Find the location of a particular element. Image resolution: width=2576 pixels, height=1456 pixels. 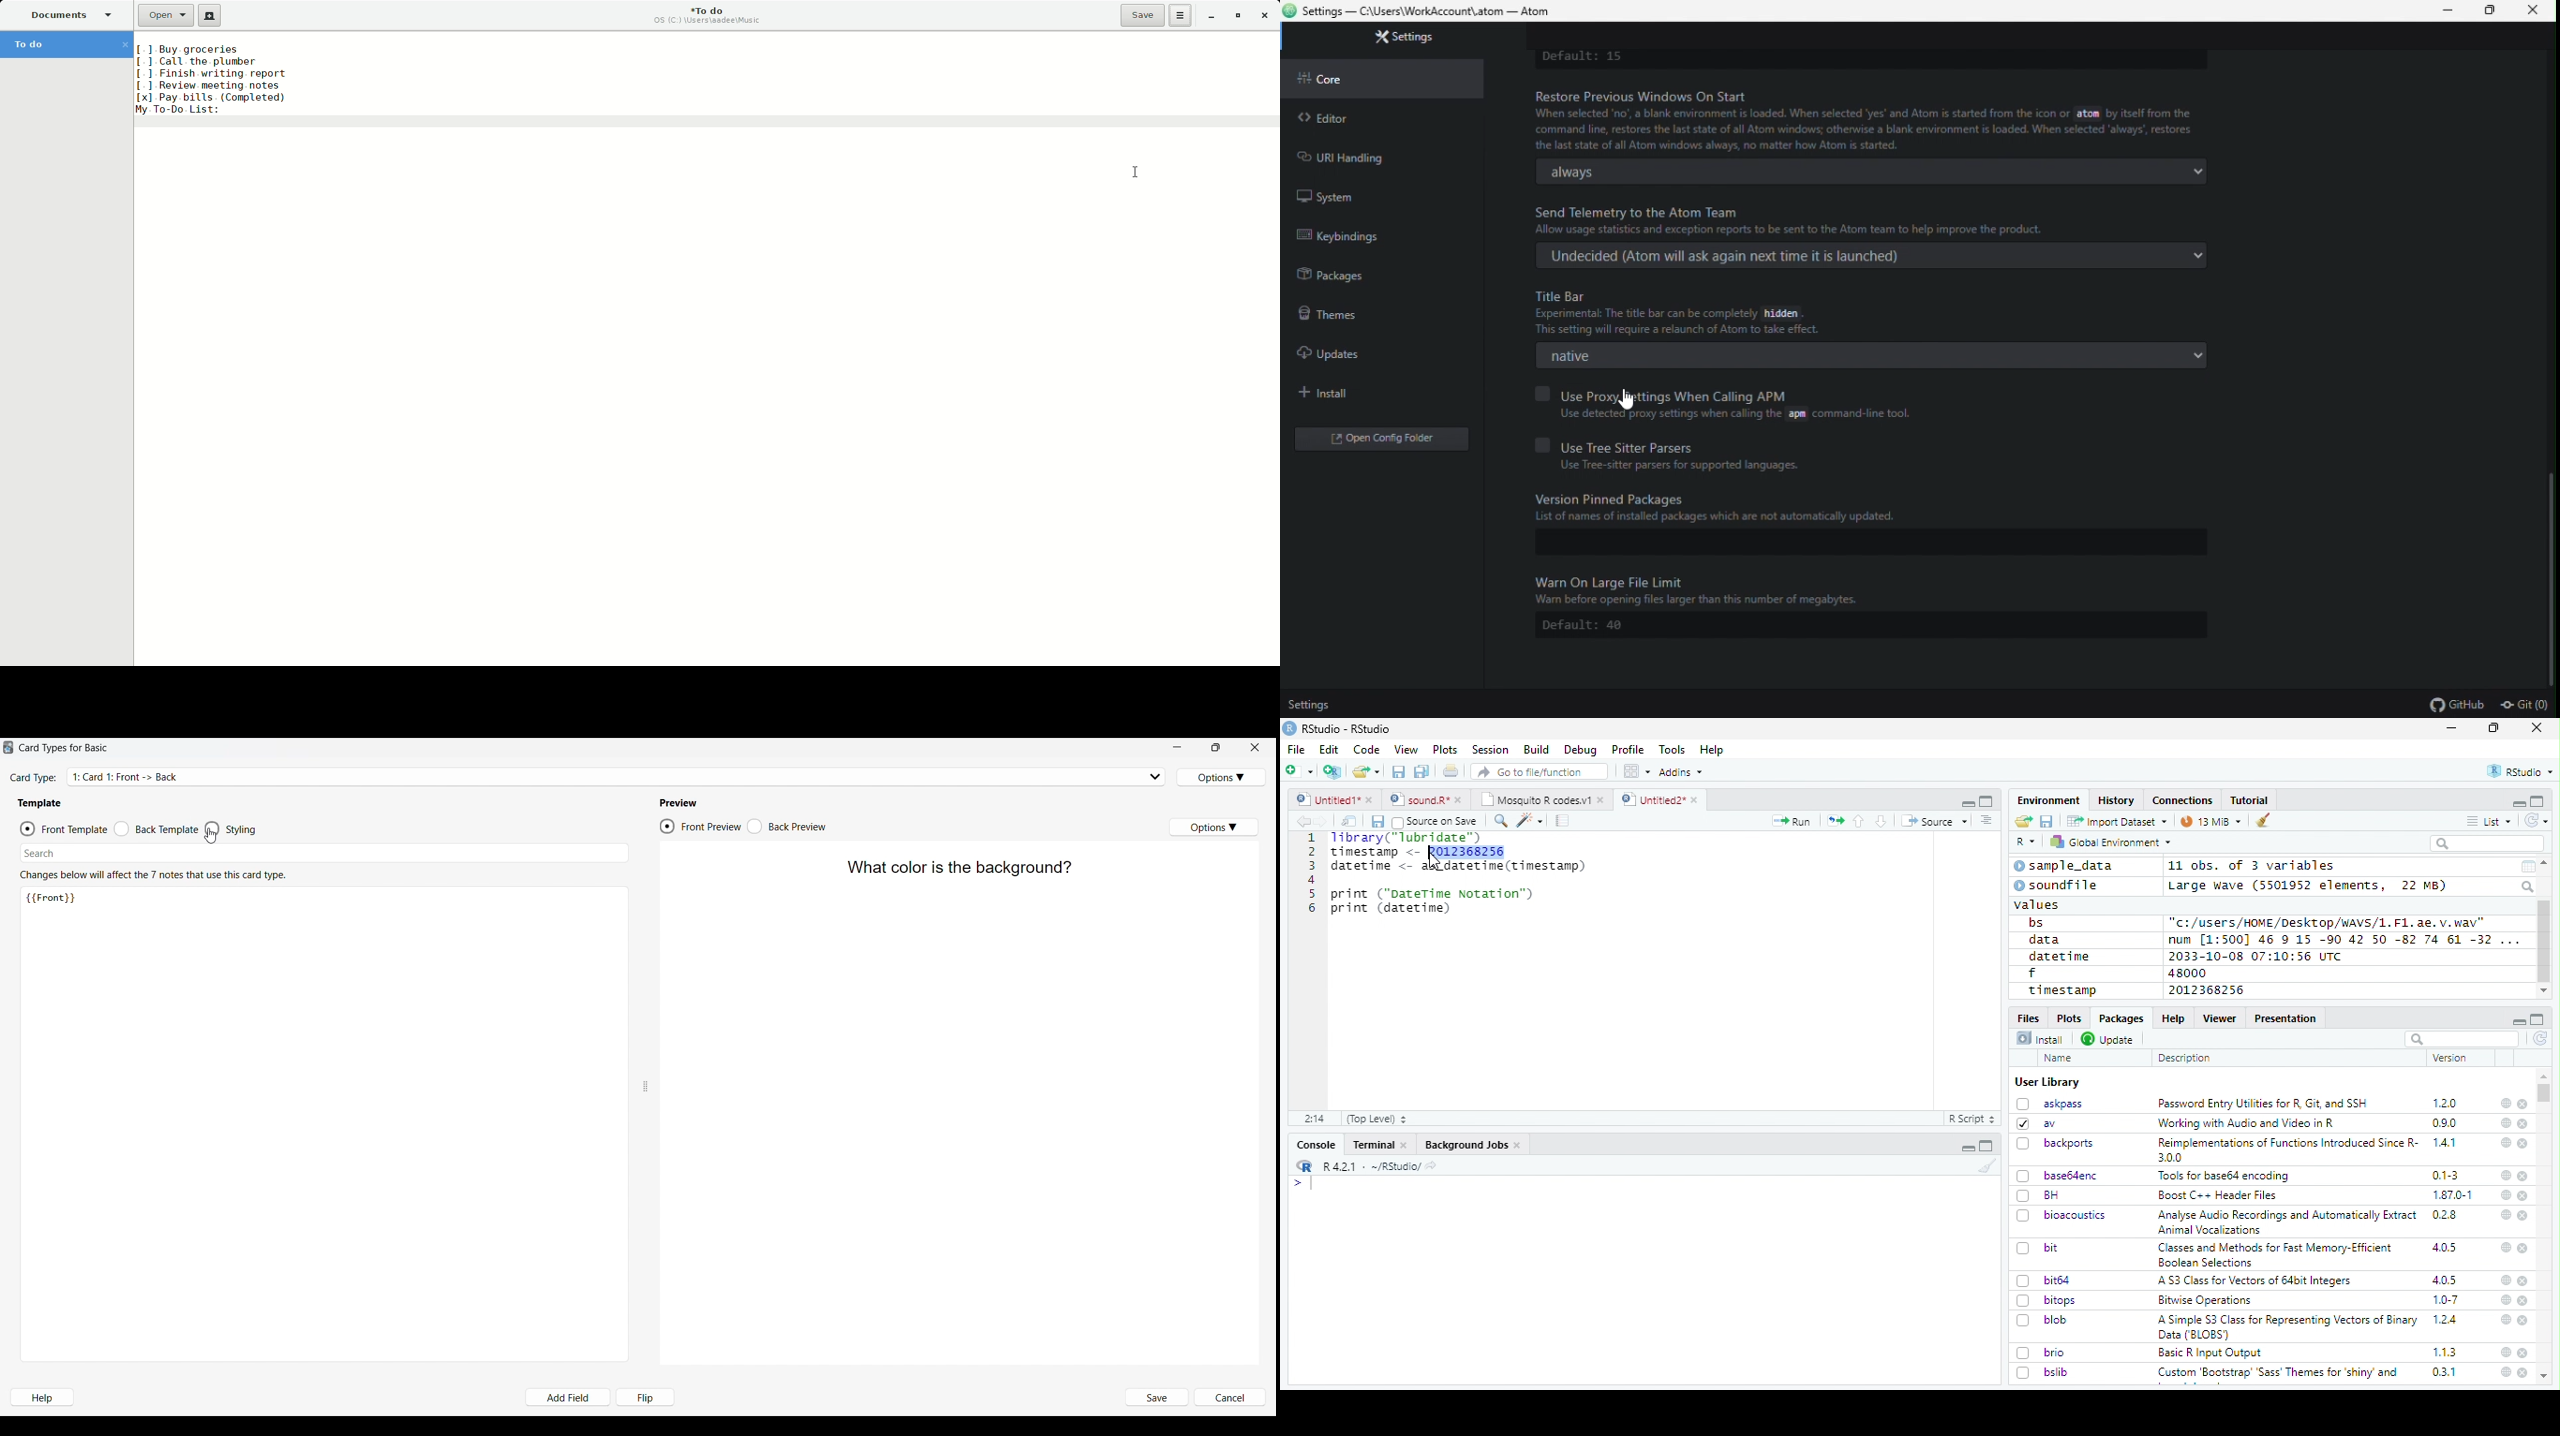

Global Environment is located at coordinates (2112, 841).